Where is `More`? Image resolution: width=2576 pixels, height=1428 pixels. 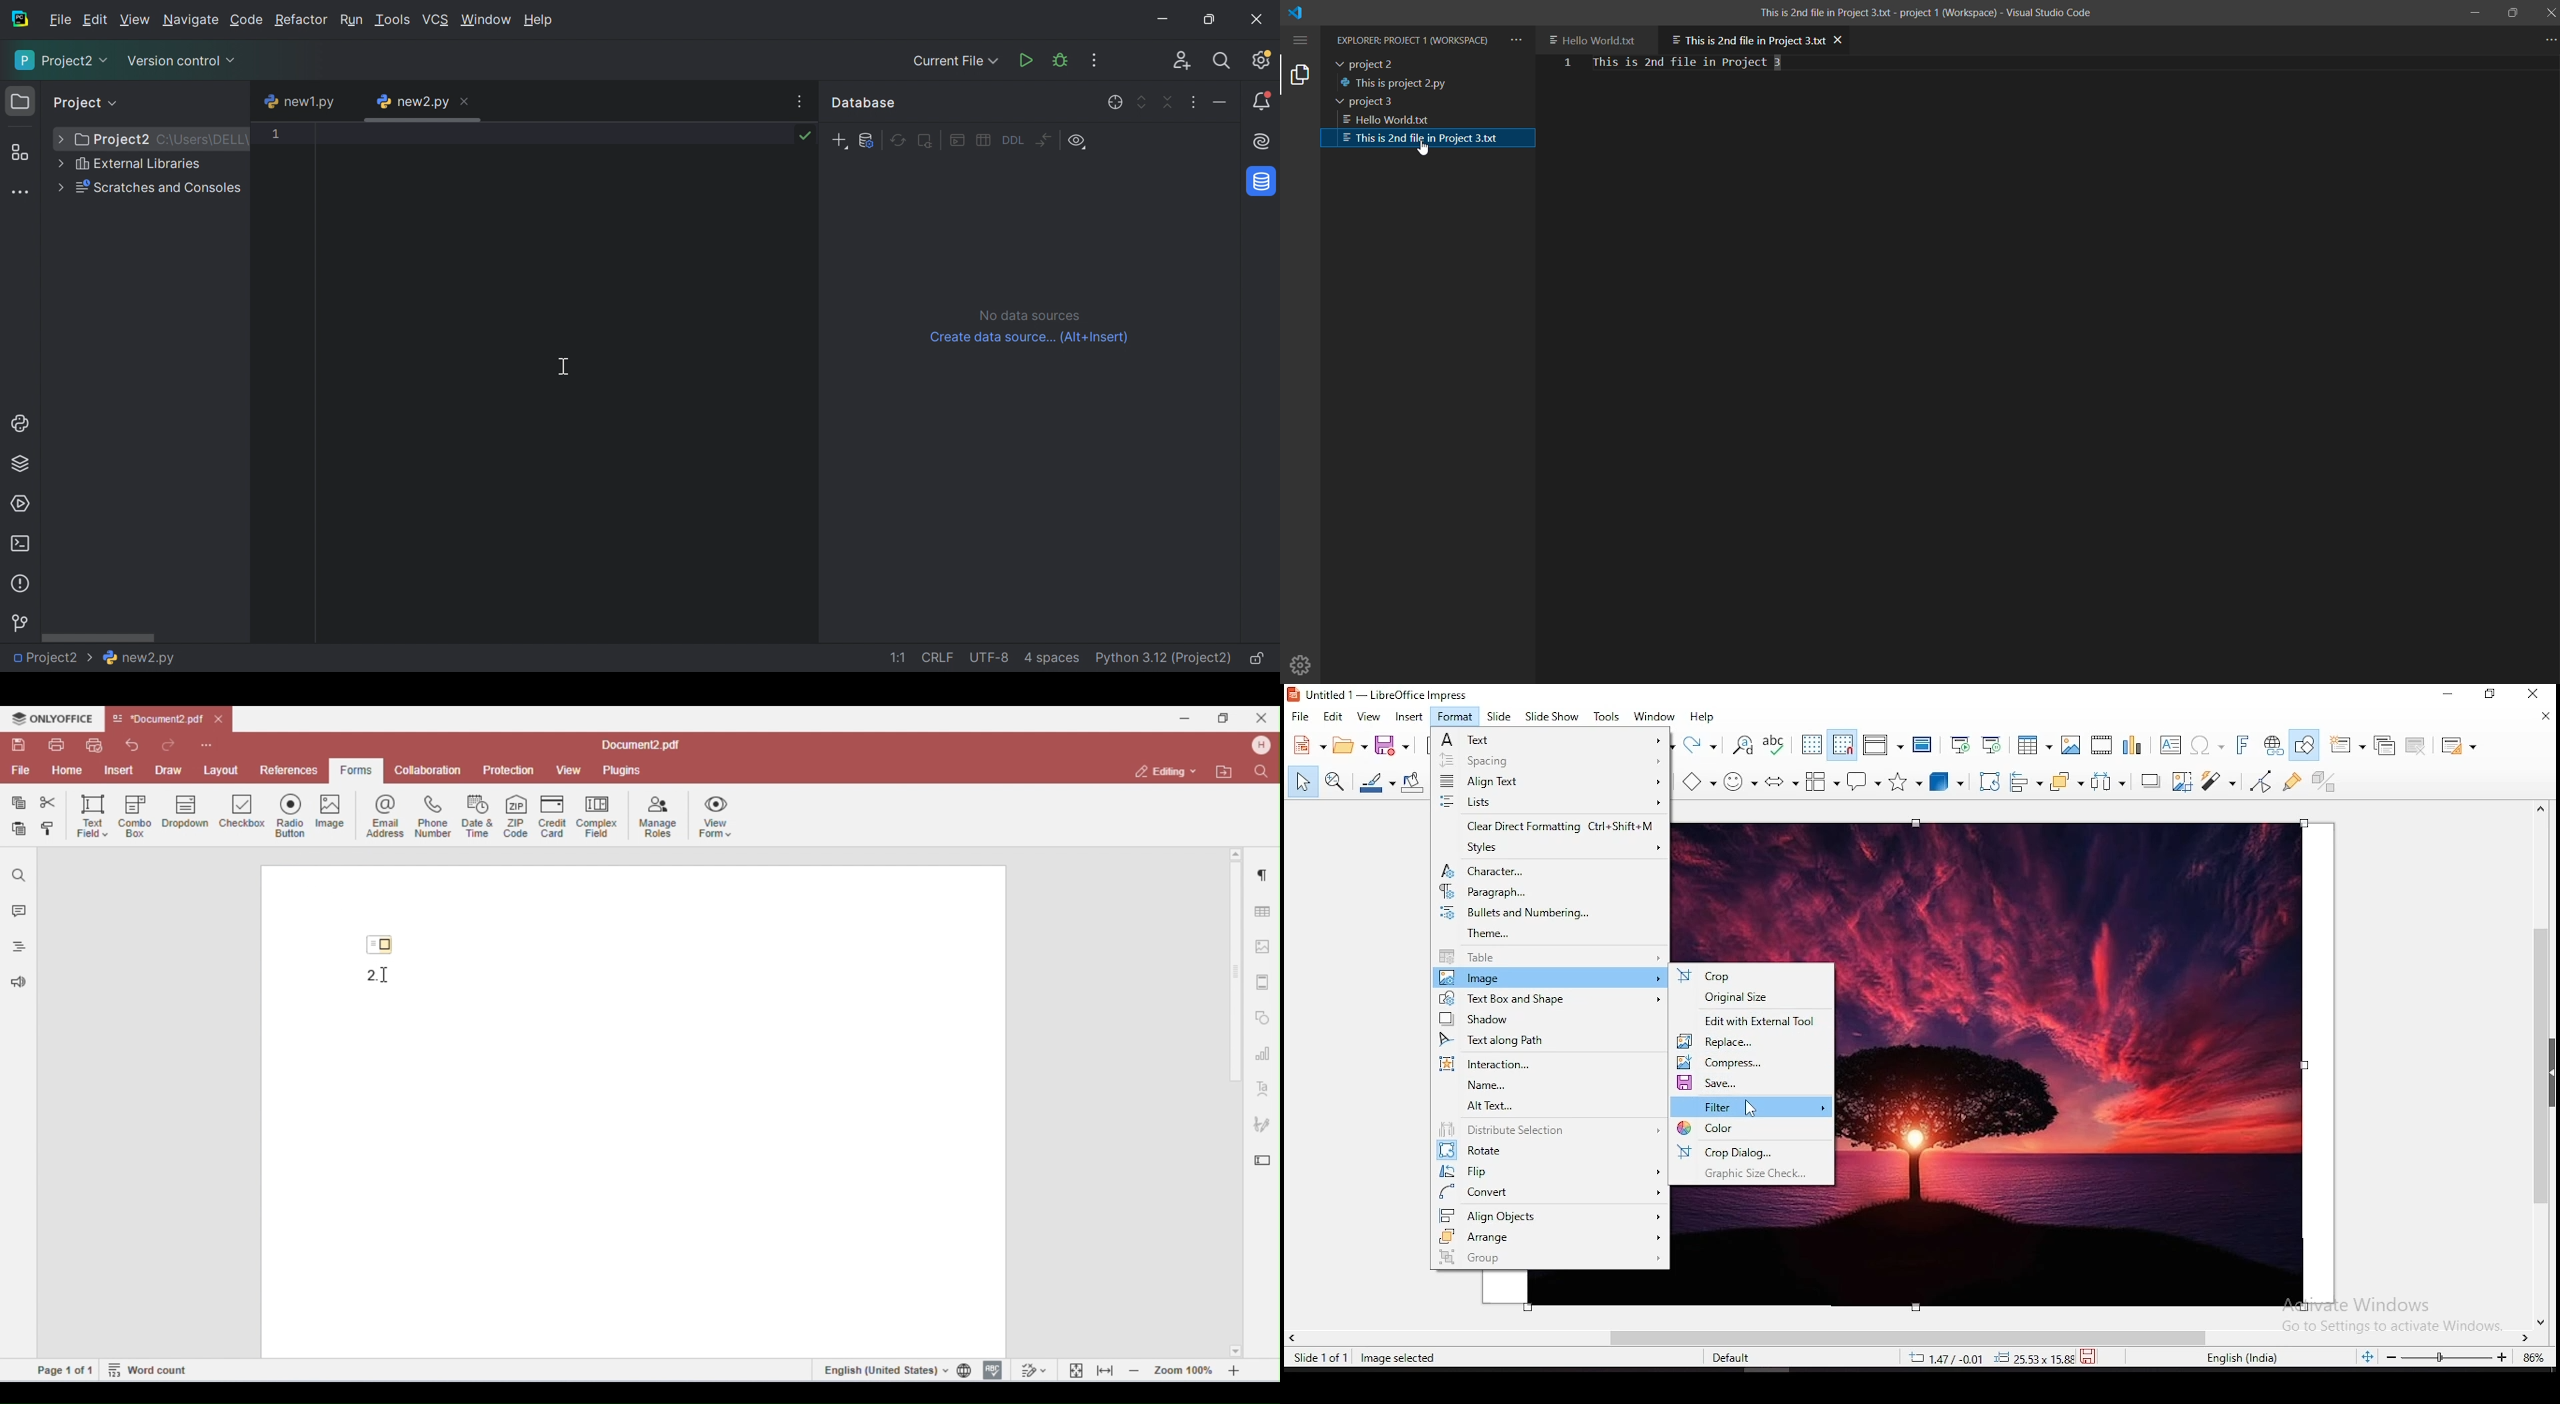
More is located at coordinates (60, 188).